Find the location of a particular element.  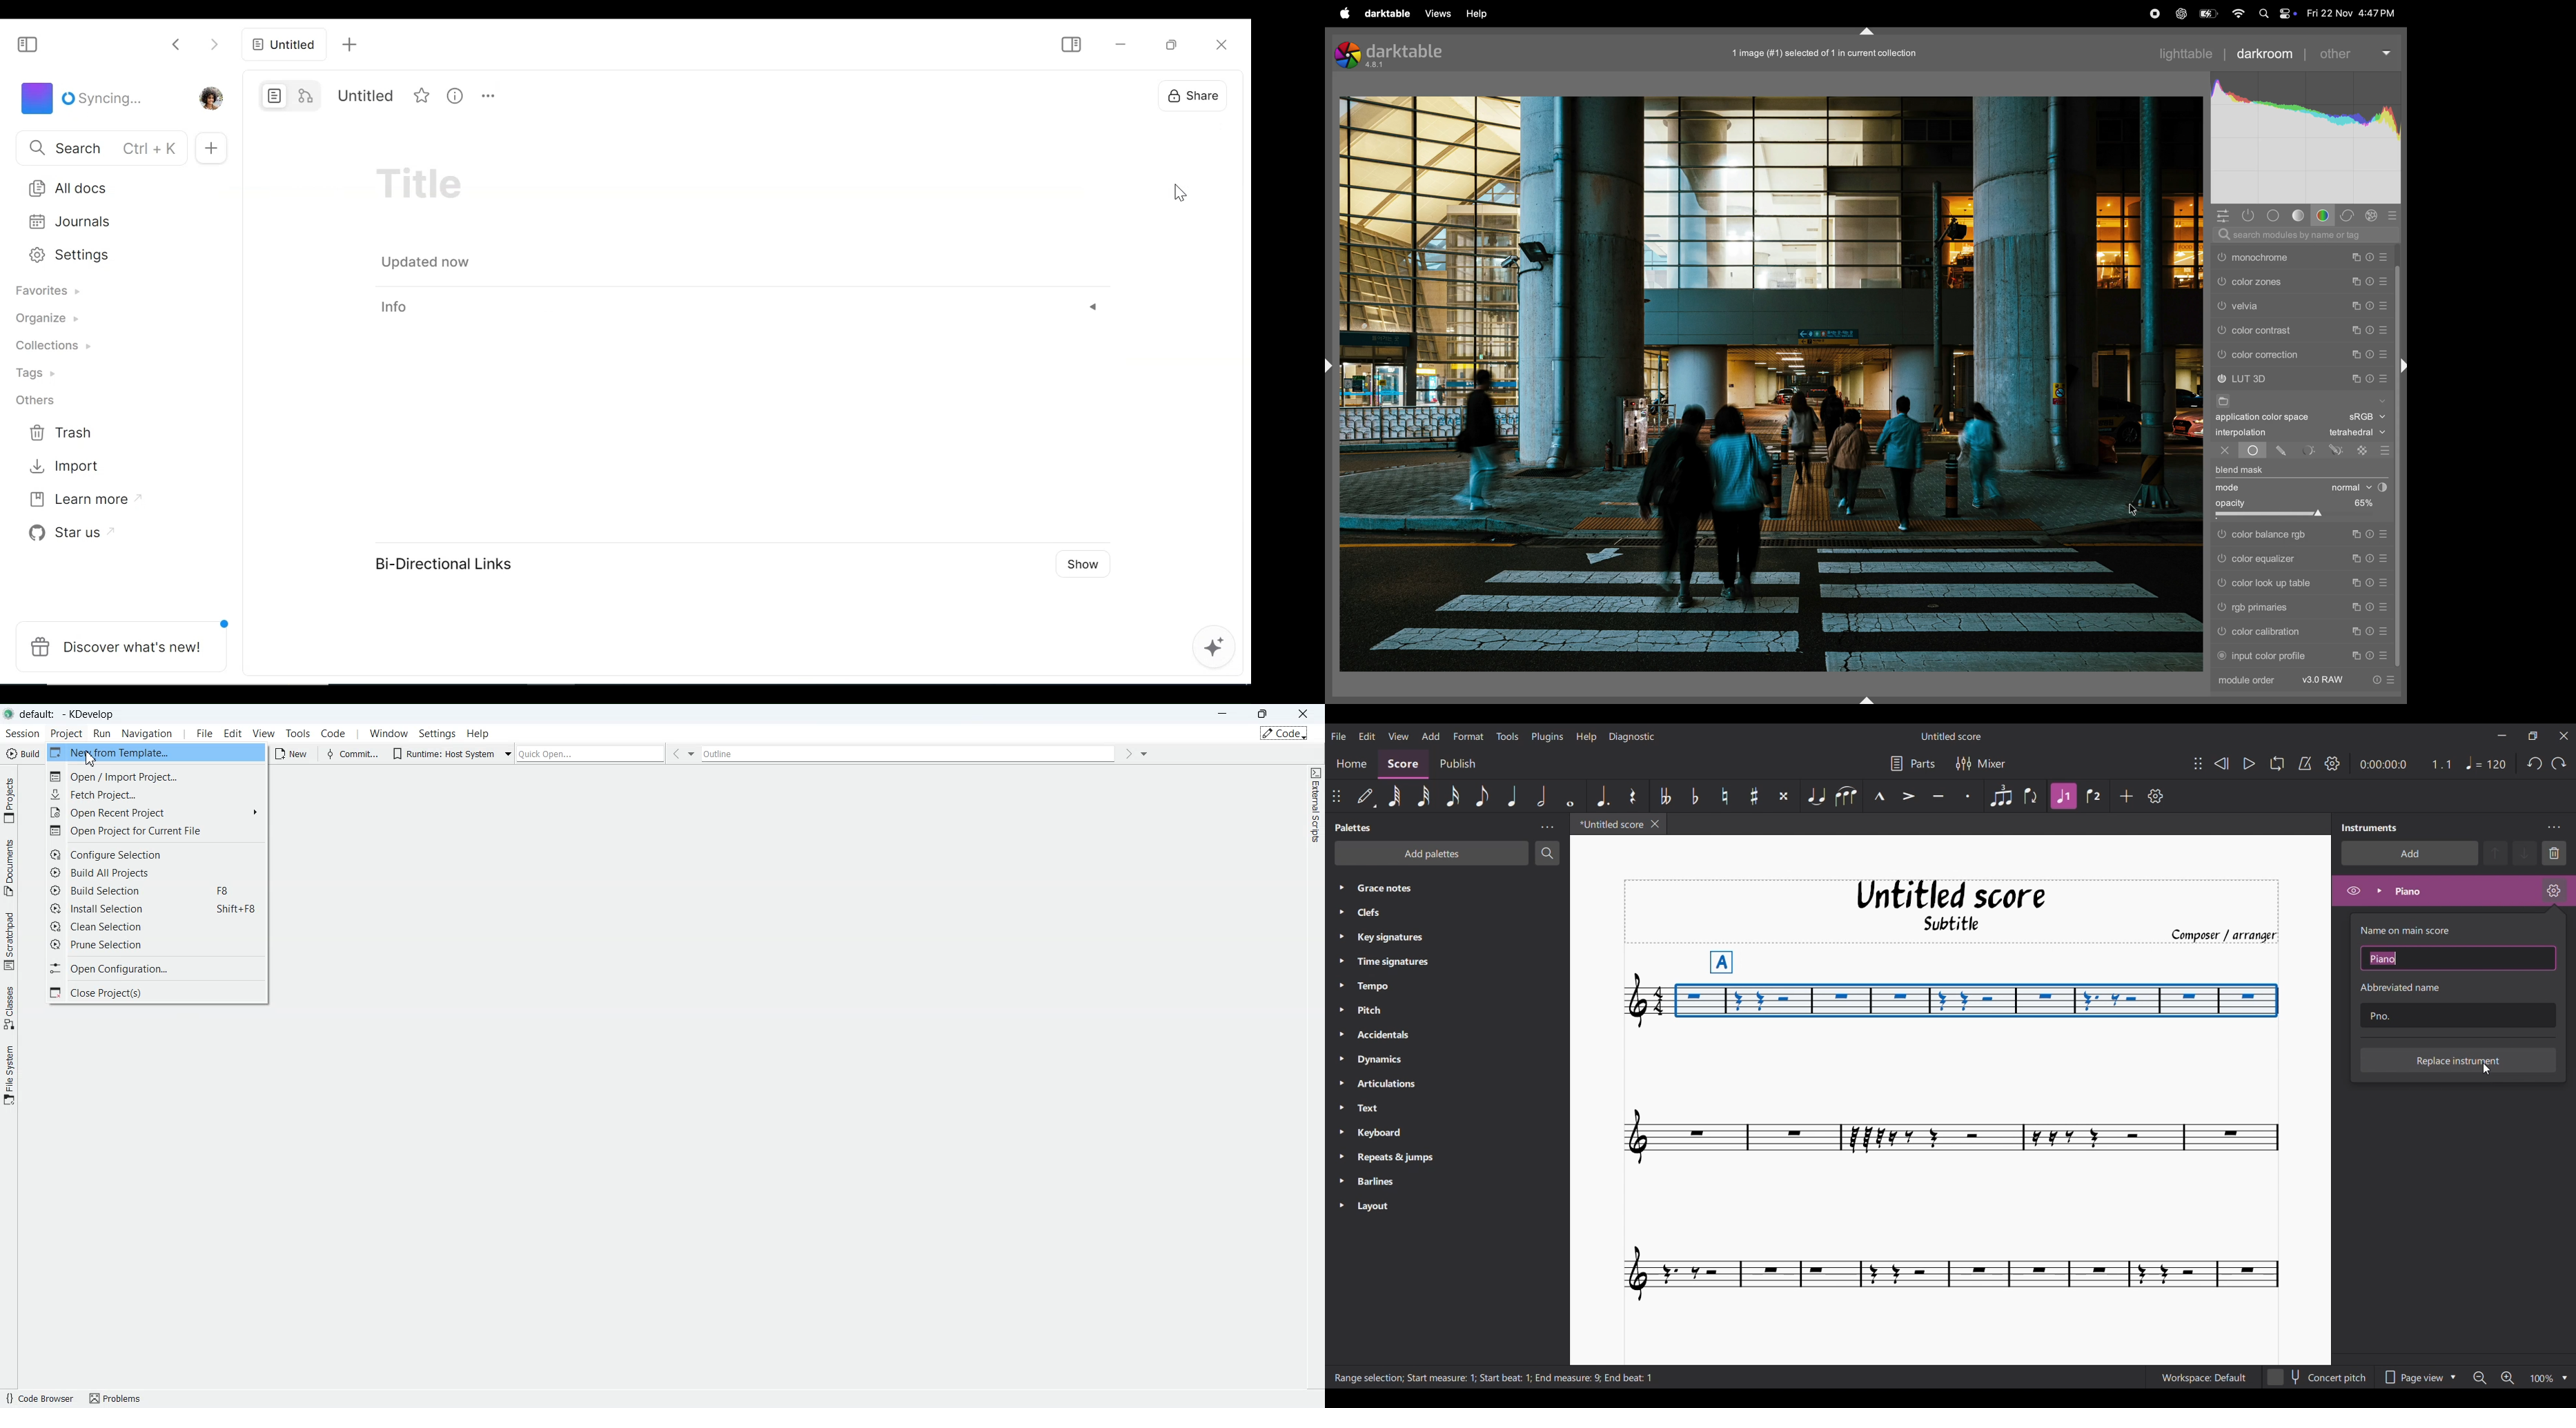

reset is located at coordinates (2370, 608).